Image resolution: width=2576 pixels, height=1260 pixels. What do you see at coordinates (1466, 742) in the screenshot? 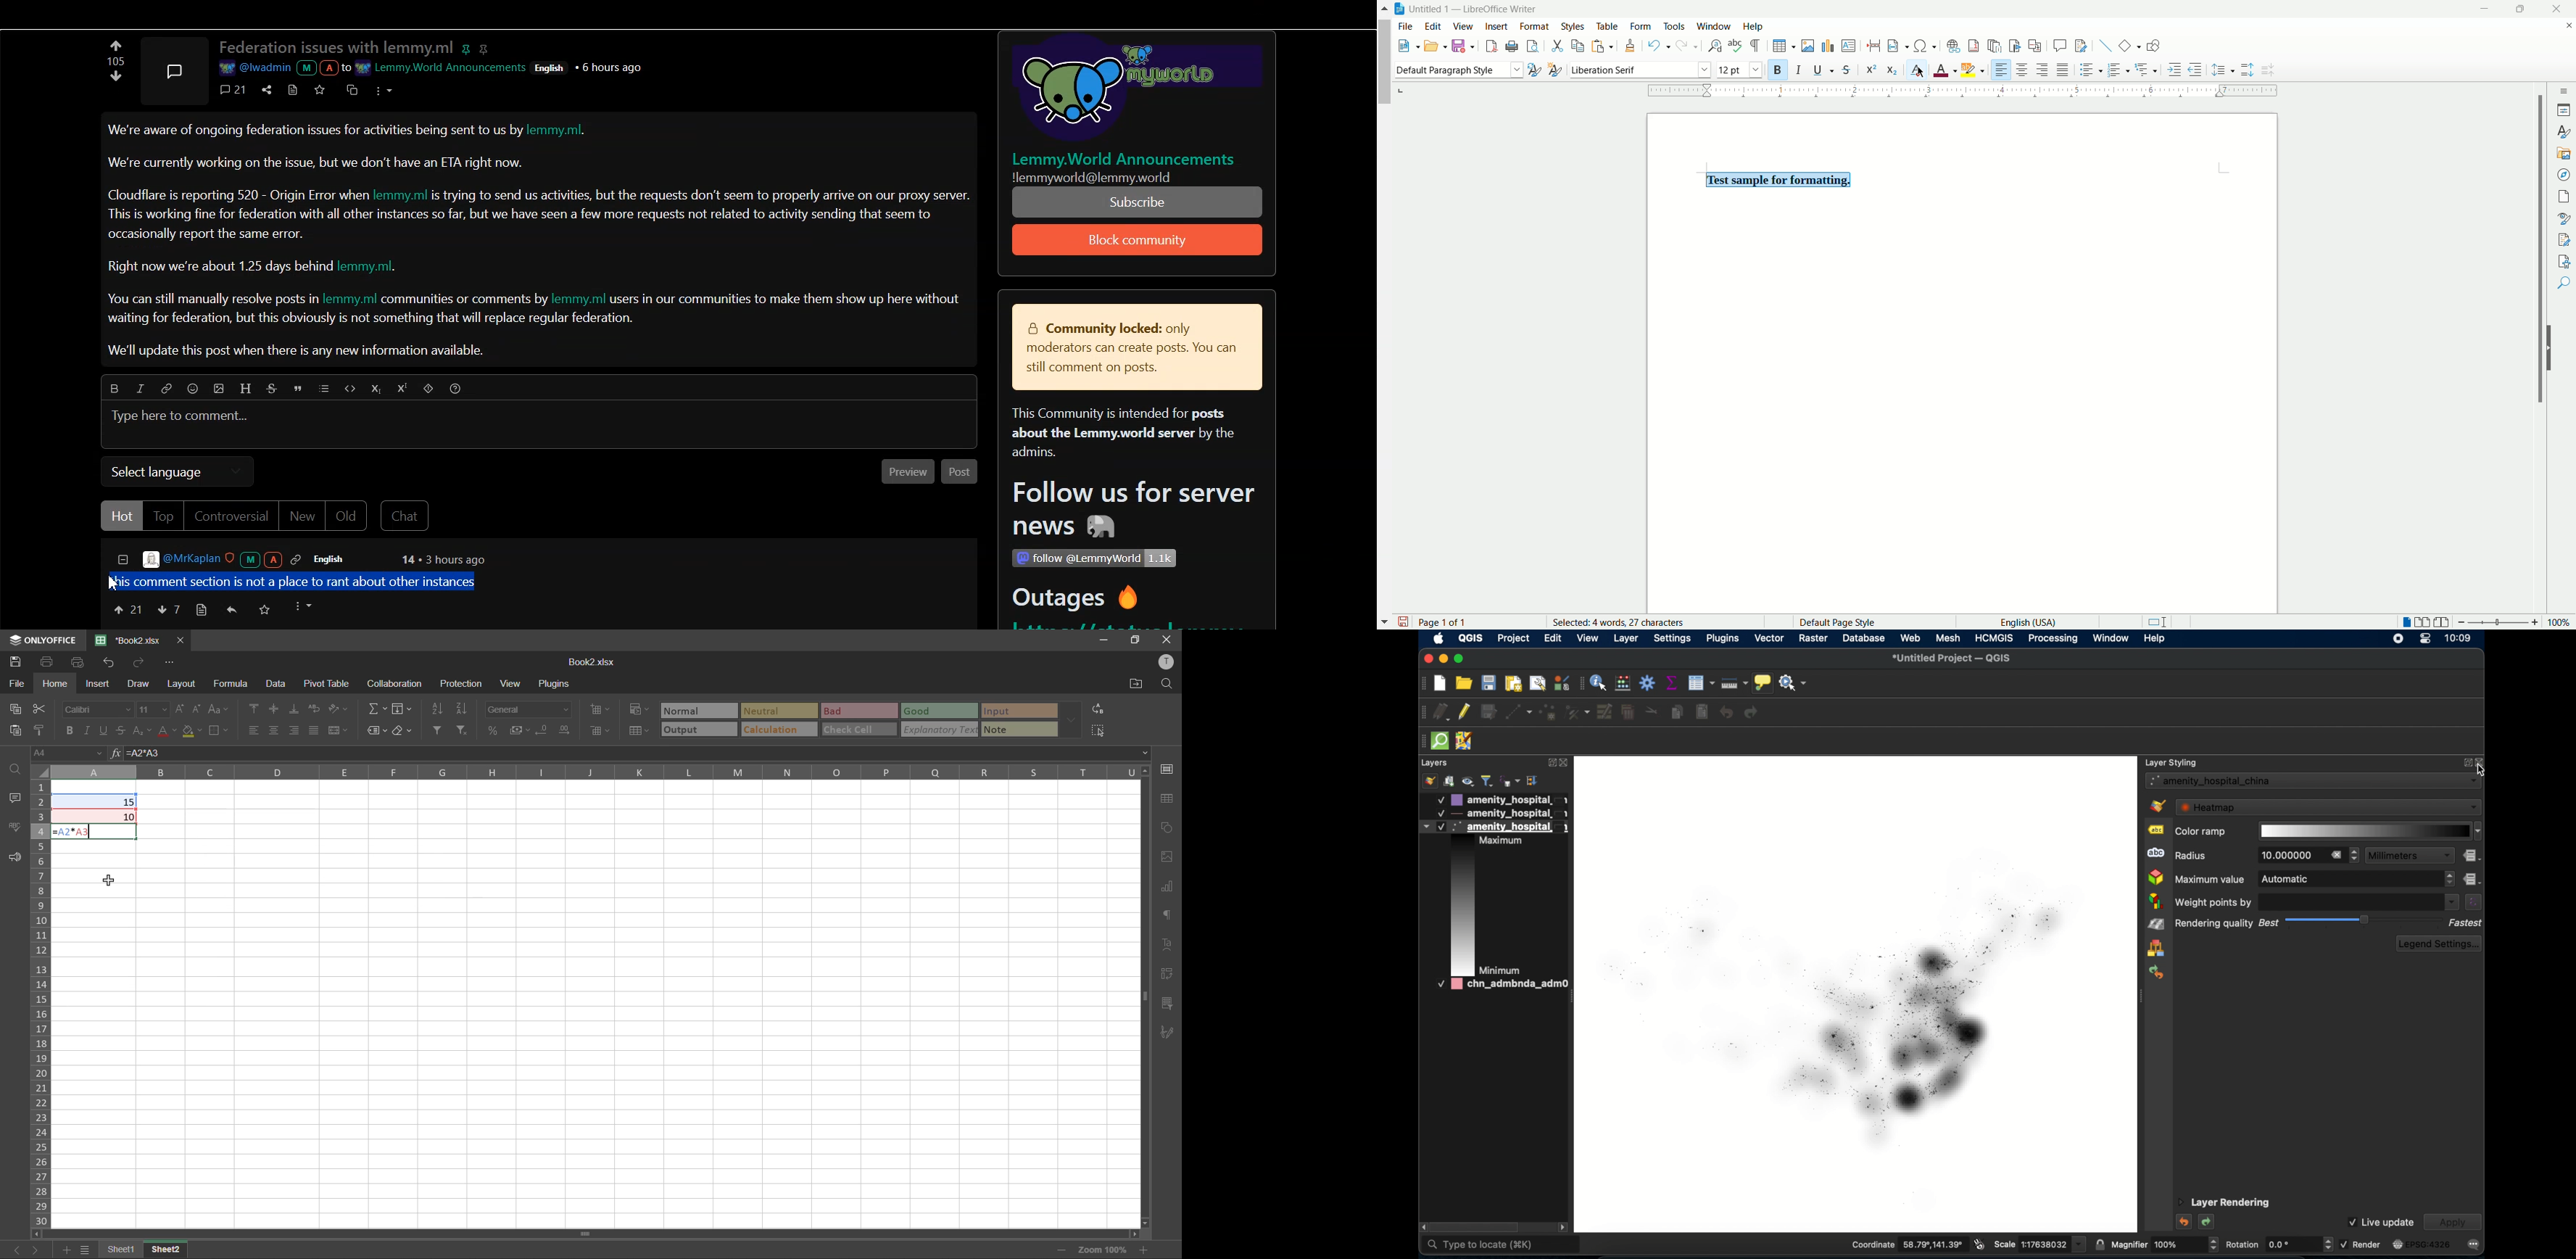
I see `jsom remote` at bounding box center [1466, 742].